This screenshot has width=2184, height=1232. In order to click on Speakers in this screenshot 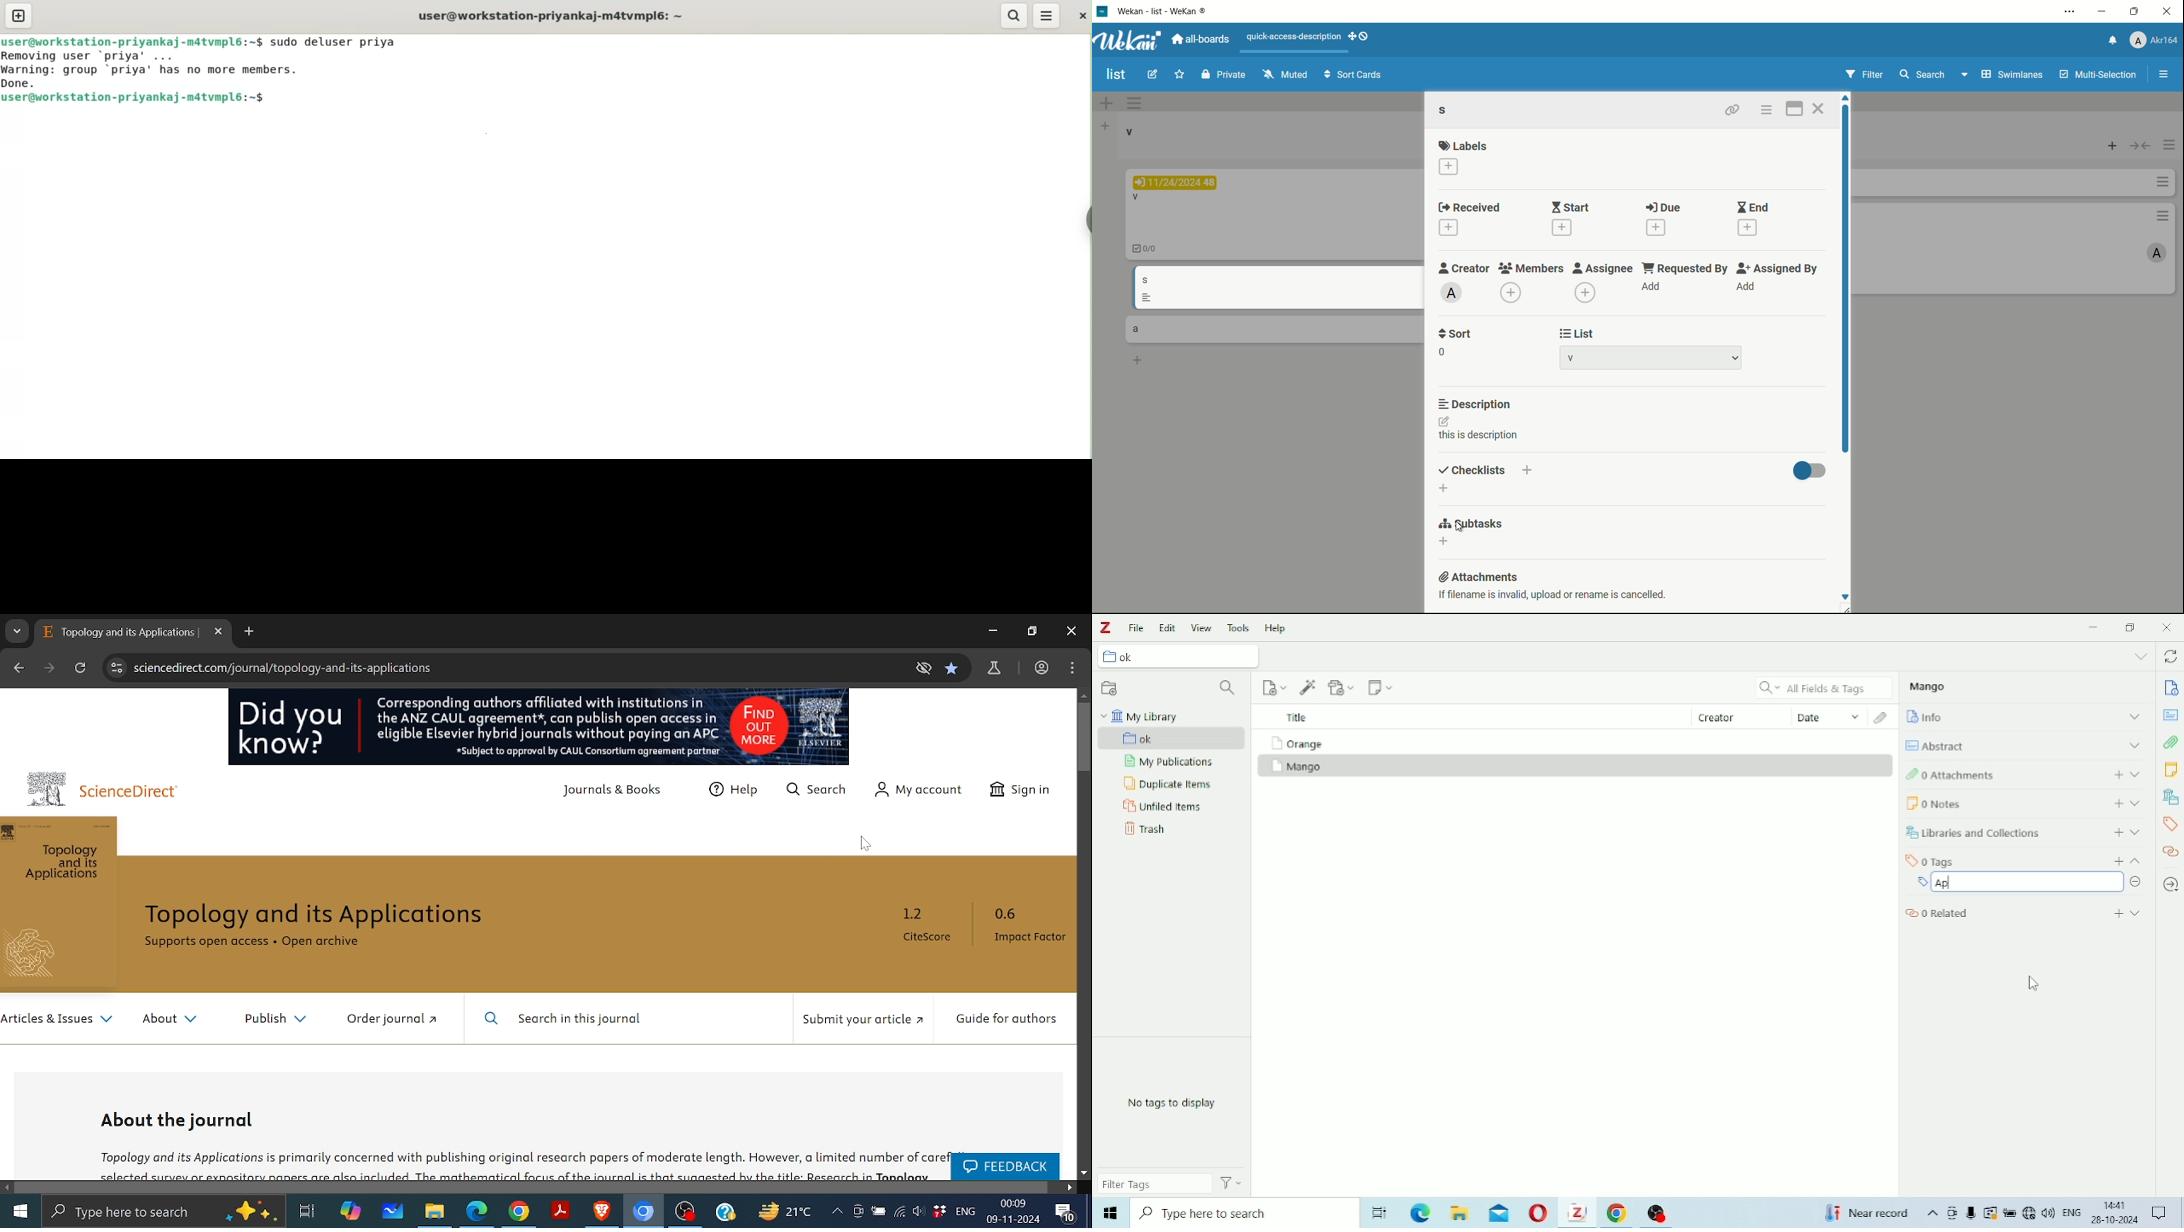, I will do `click(2049, 1213)`.